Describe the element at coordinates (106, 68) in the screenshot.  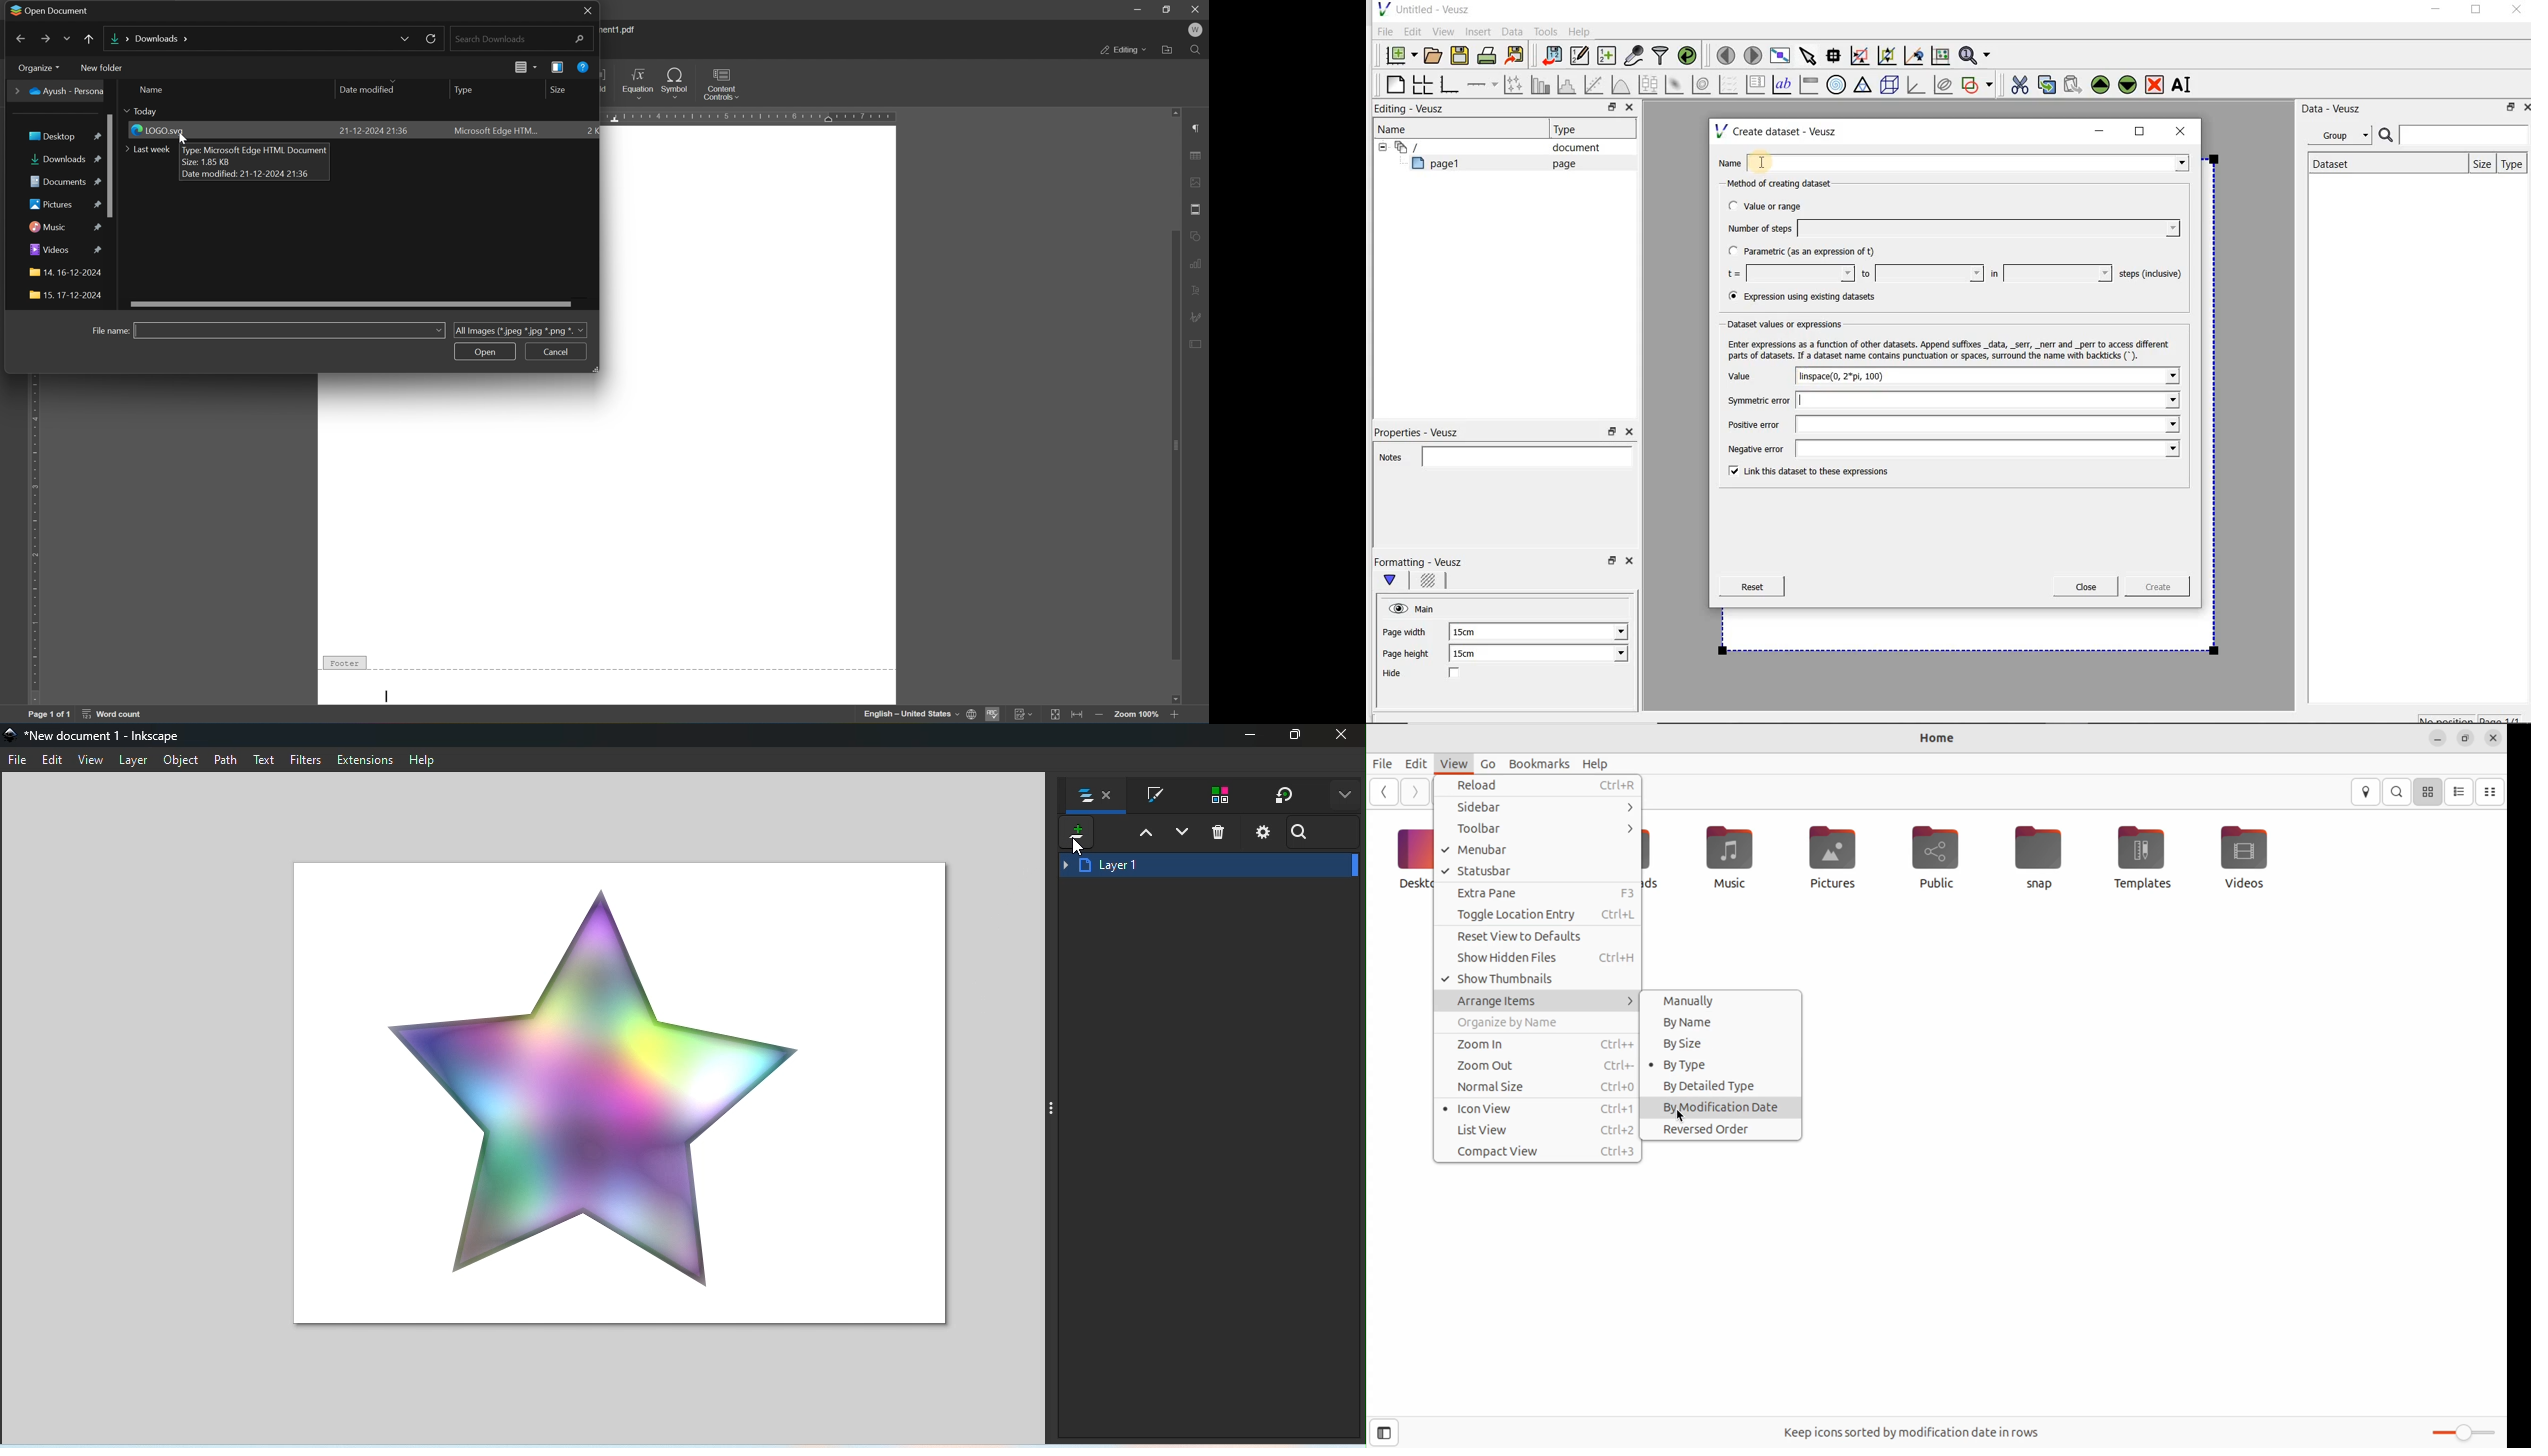
I see `new folder` at that location.